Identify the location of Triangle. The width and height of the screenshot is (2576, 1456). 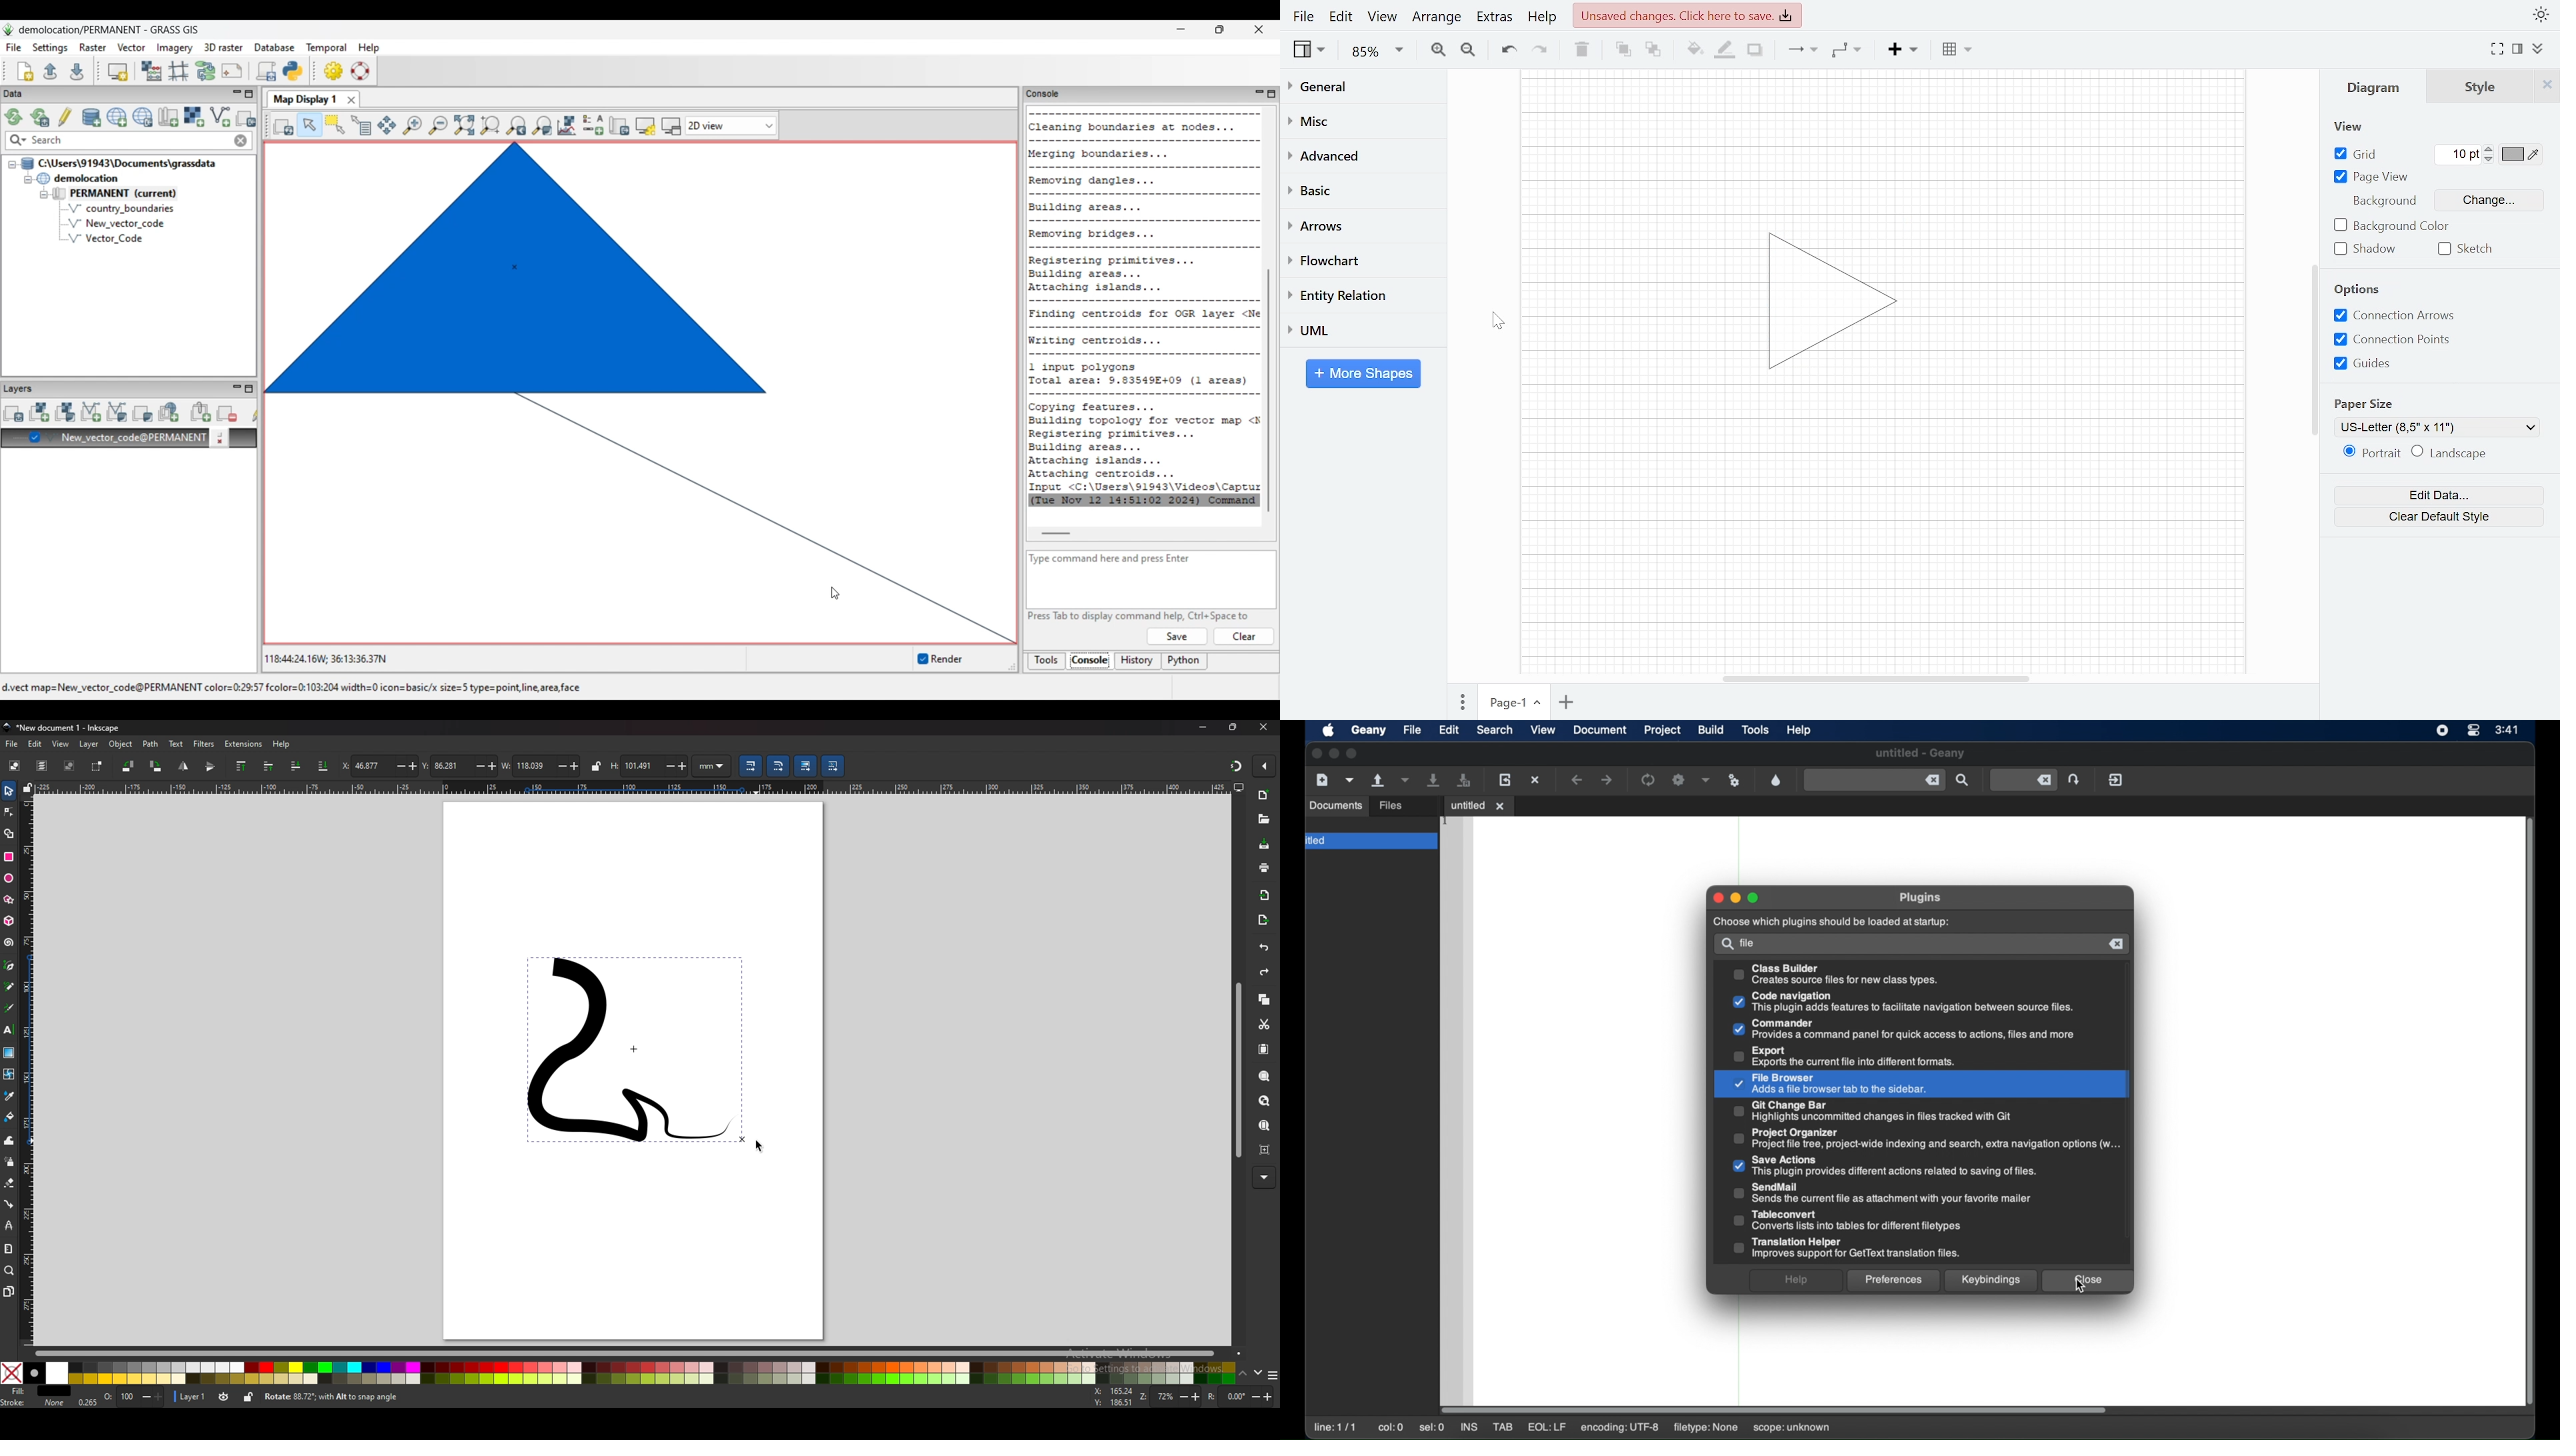
(1843, 307).